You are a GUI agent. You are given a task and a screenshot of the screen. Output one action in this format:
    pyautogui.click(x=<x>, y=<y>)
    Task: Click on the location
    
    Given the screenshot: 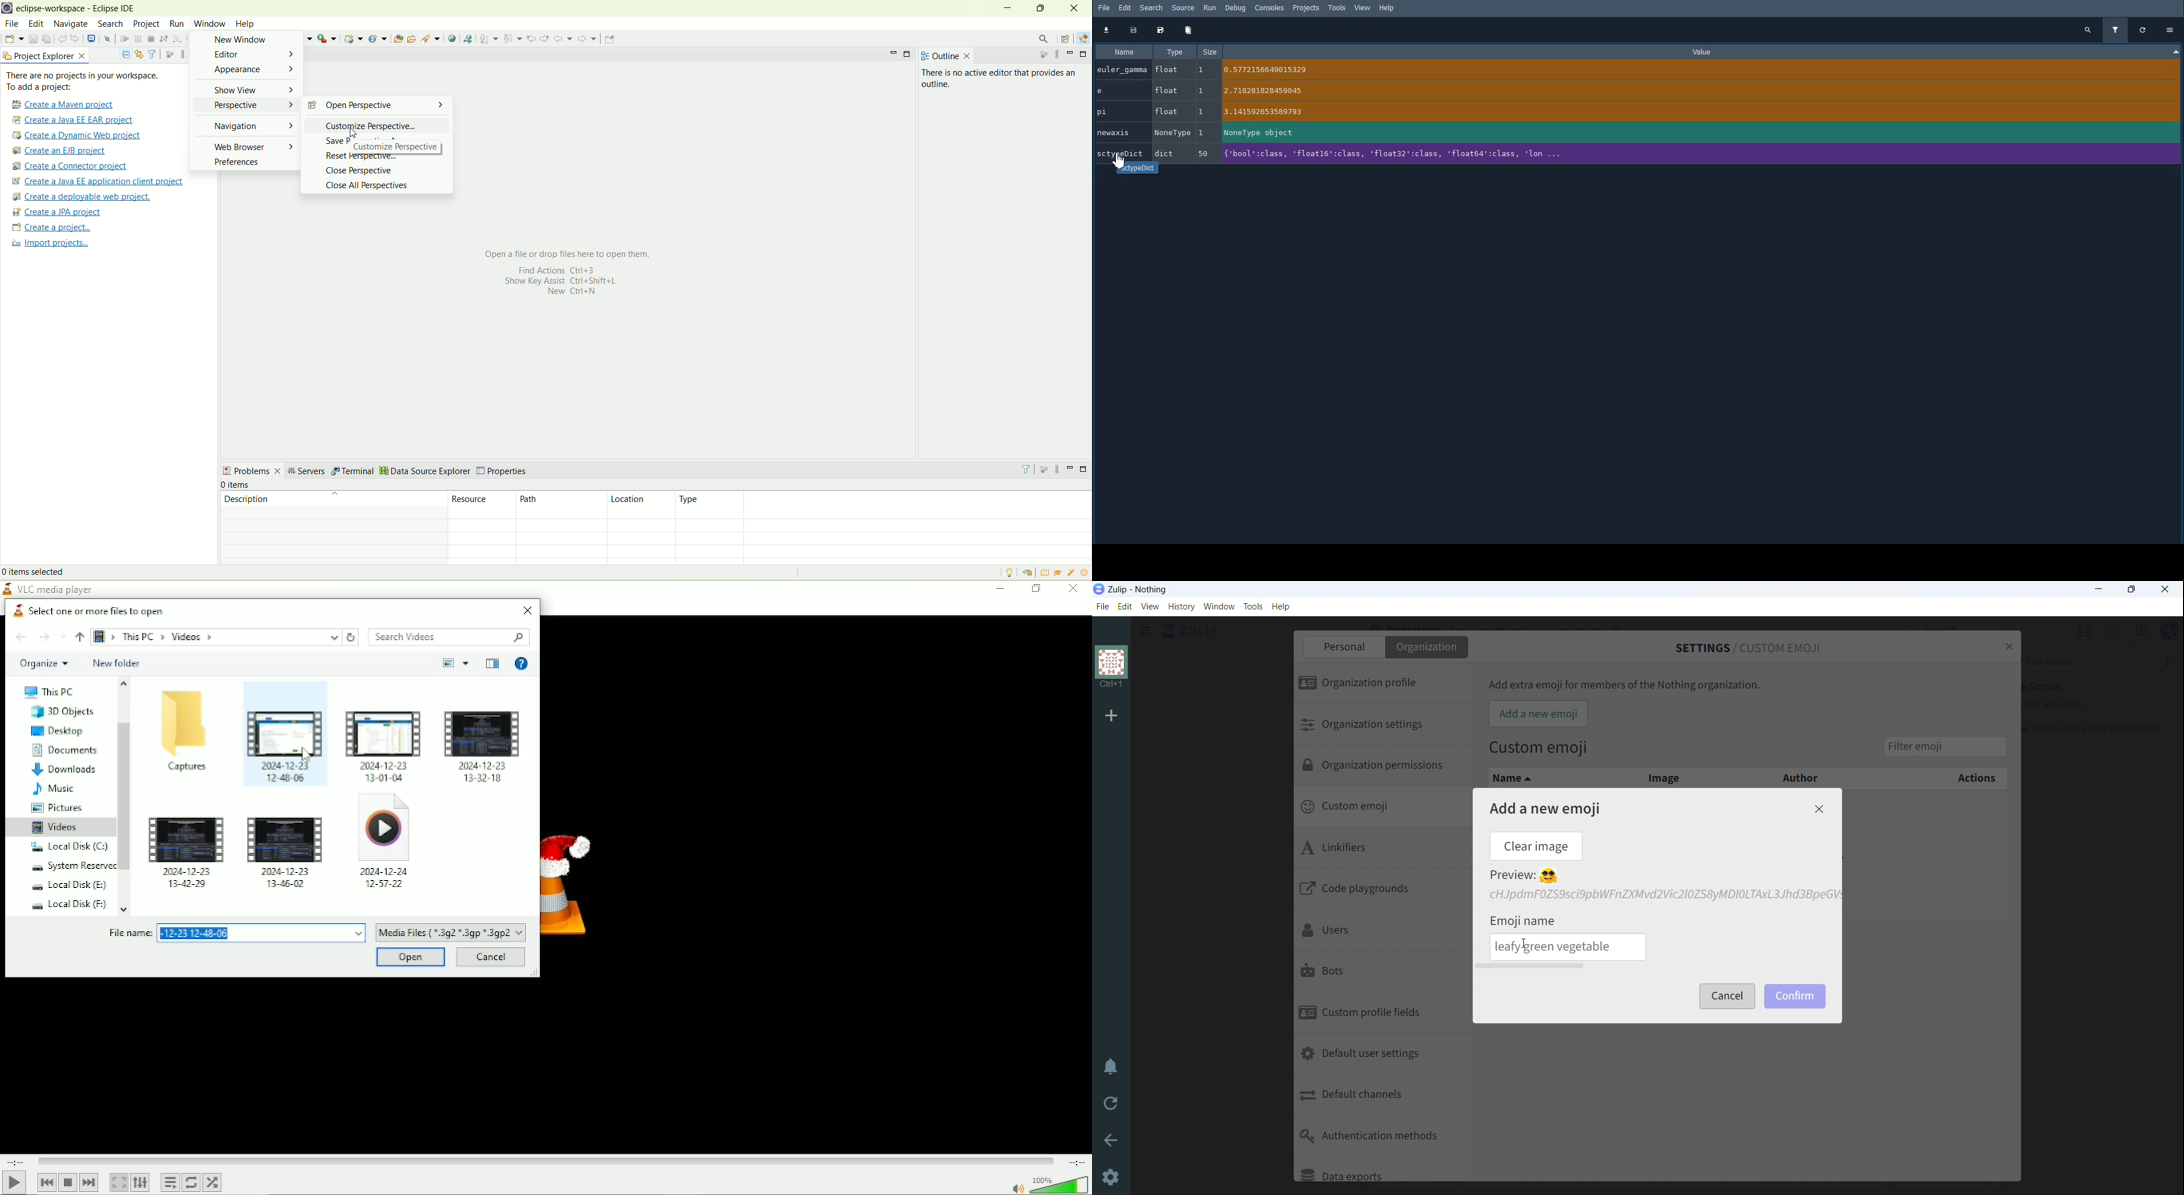 What is the action you would take?
    pyautogui.click(x=641, y=506)
    